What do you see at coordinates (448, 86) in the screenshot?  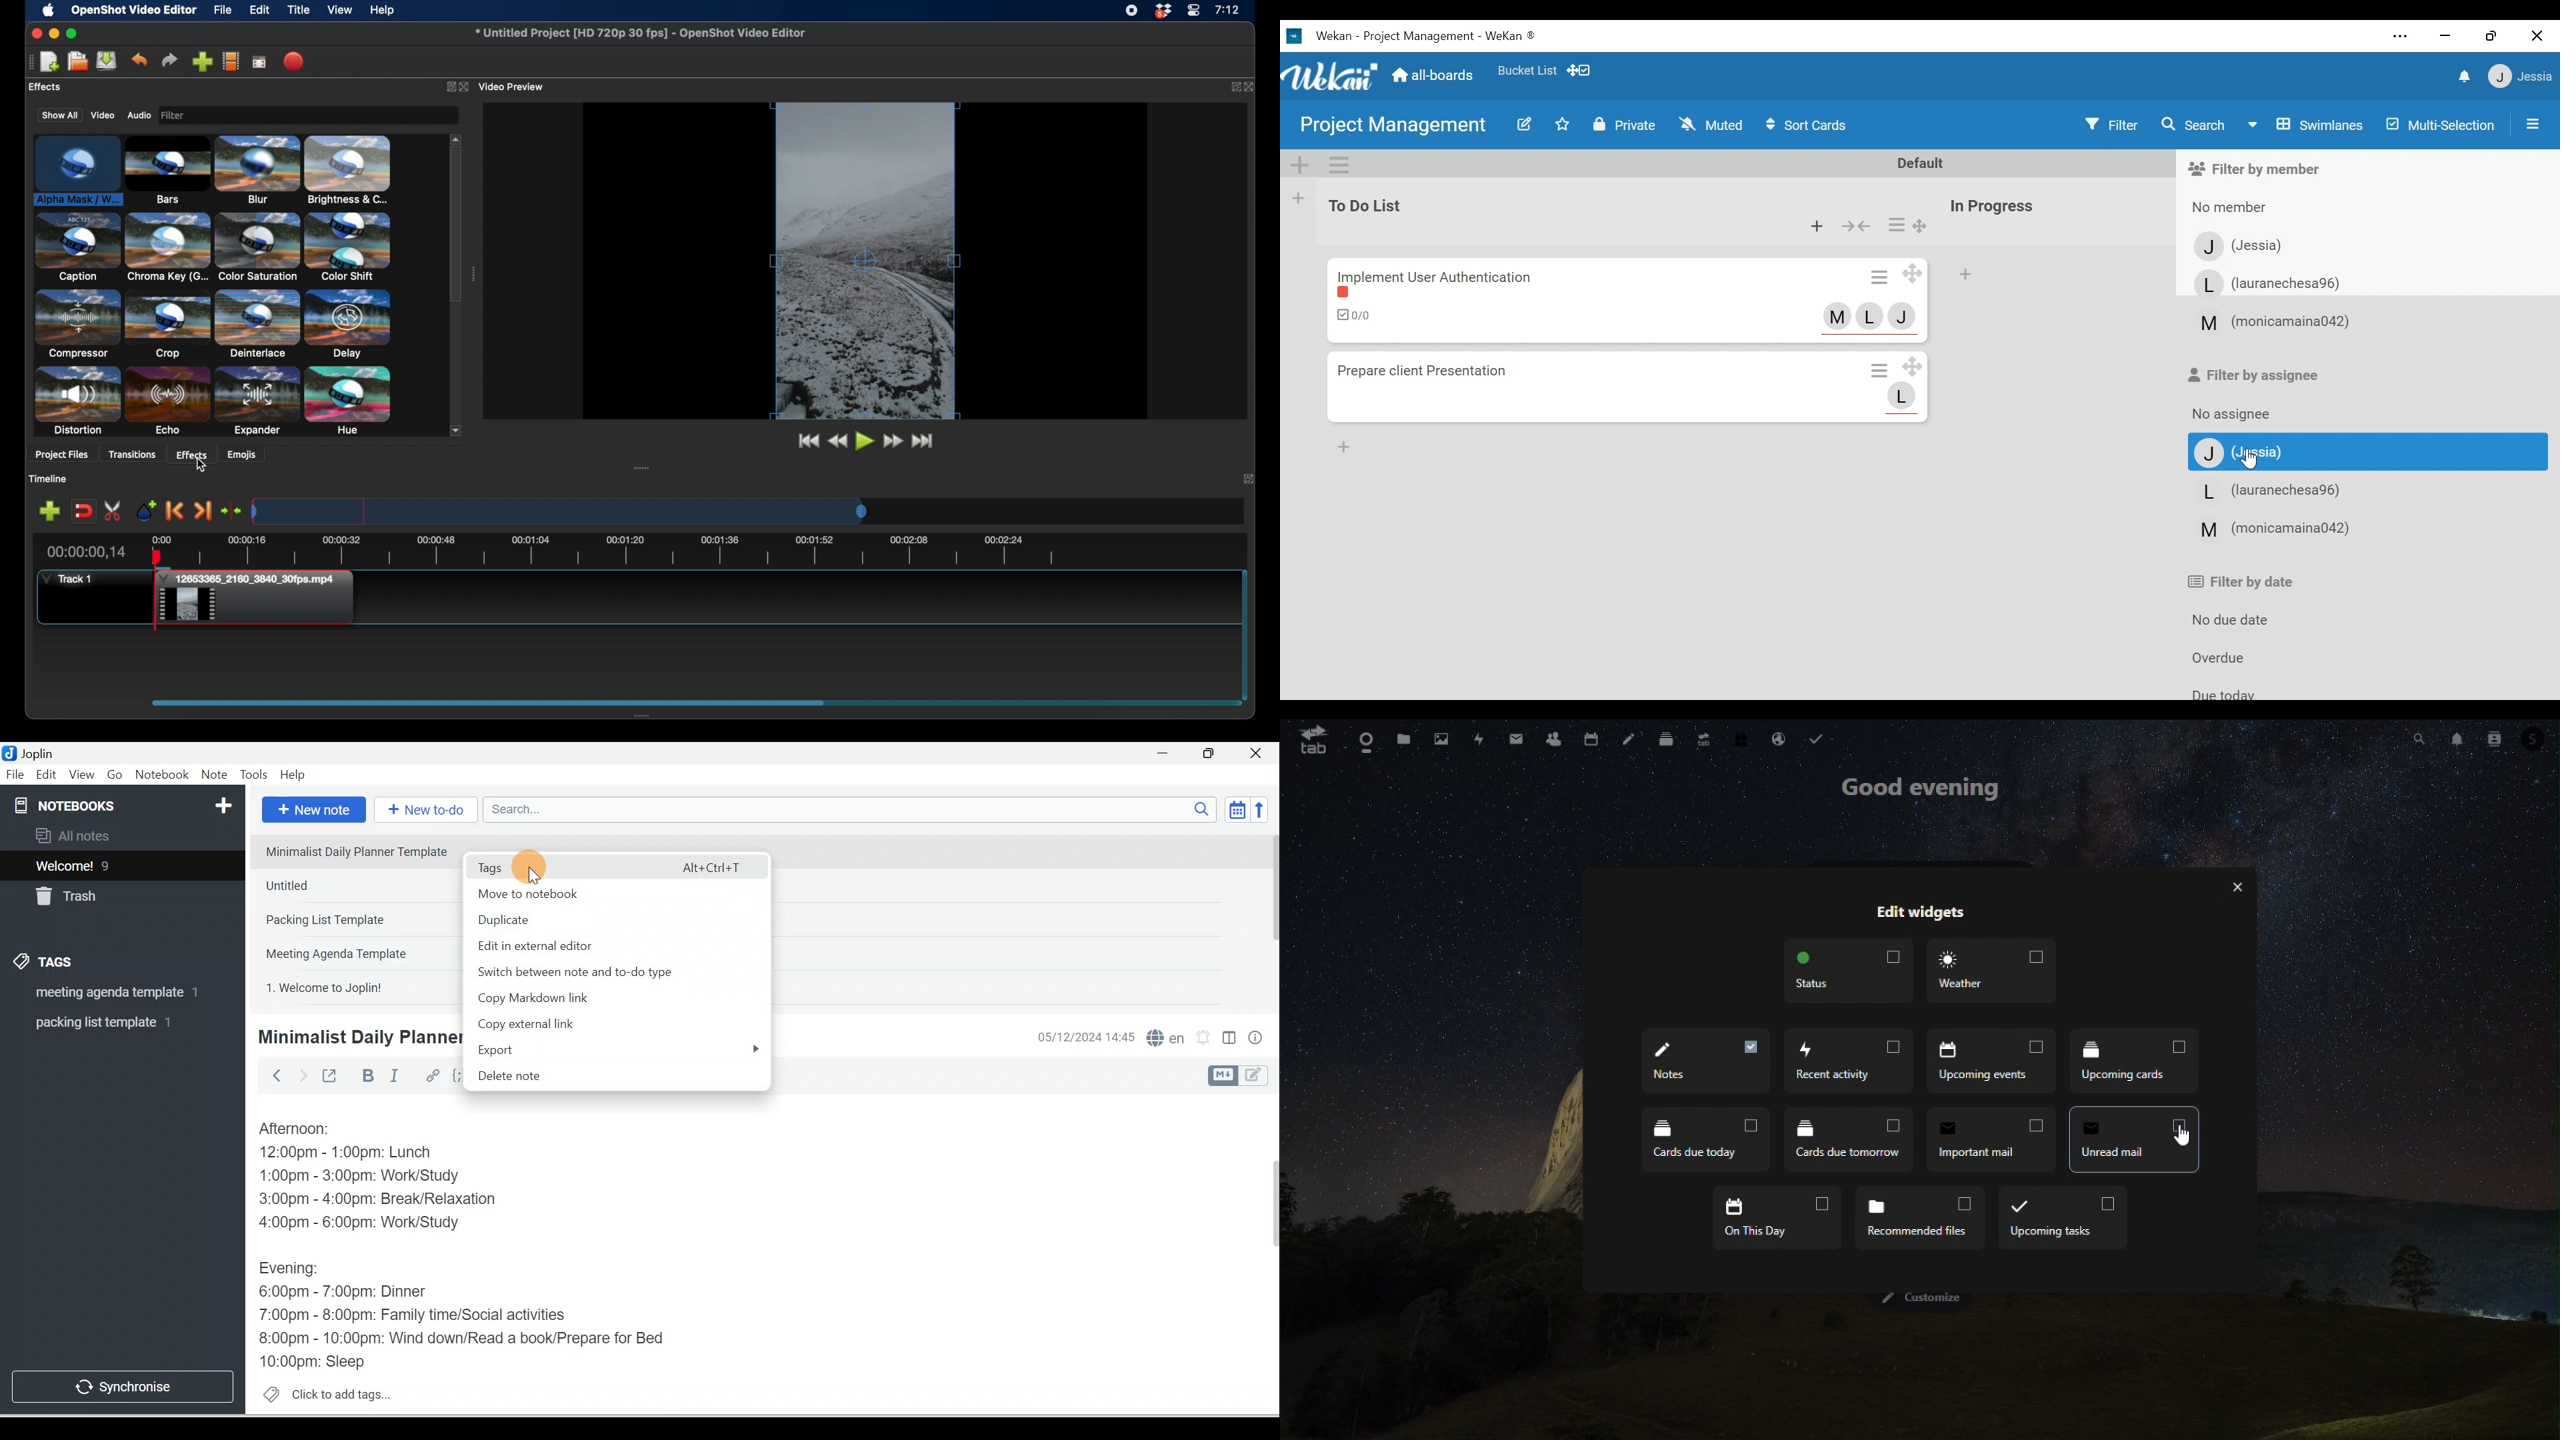 I see `expand` at bounding box center [448, 86].